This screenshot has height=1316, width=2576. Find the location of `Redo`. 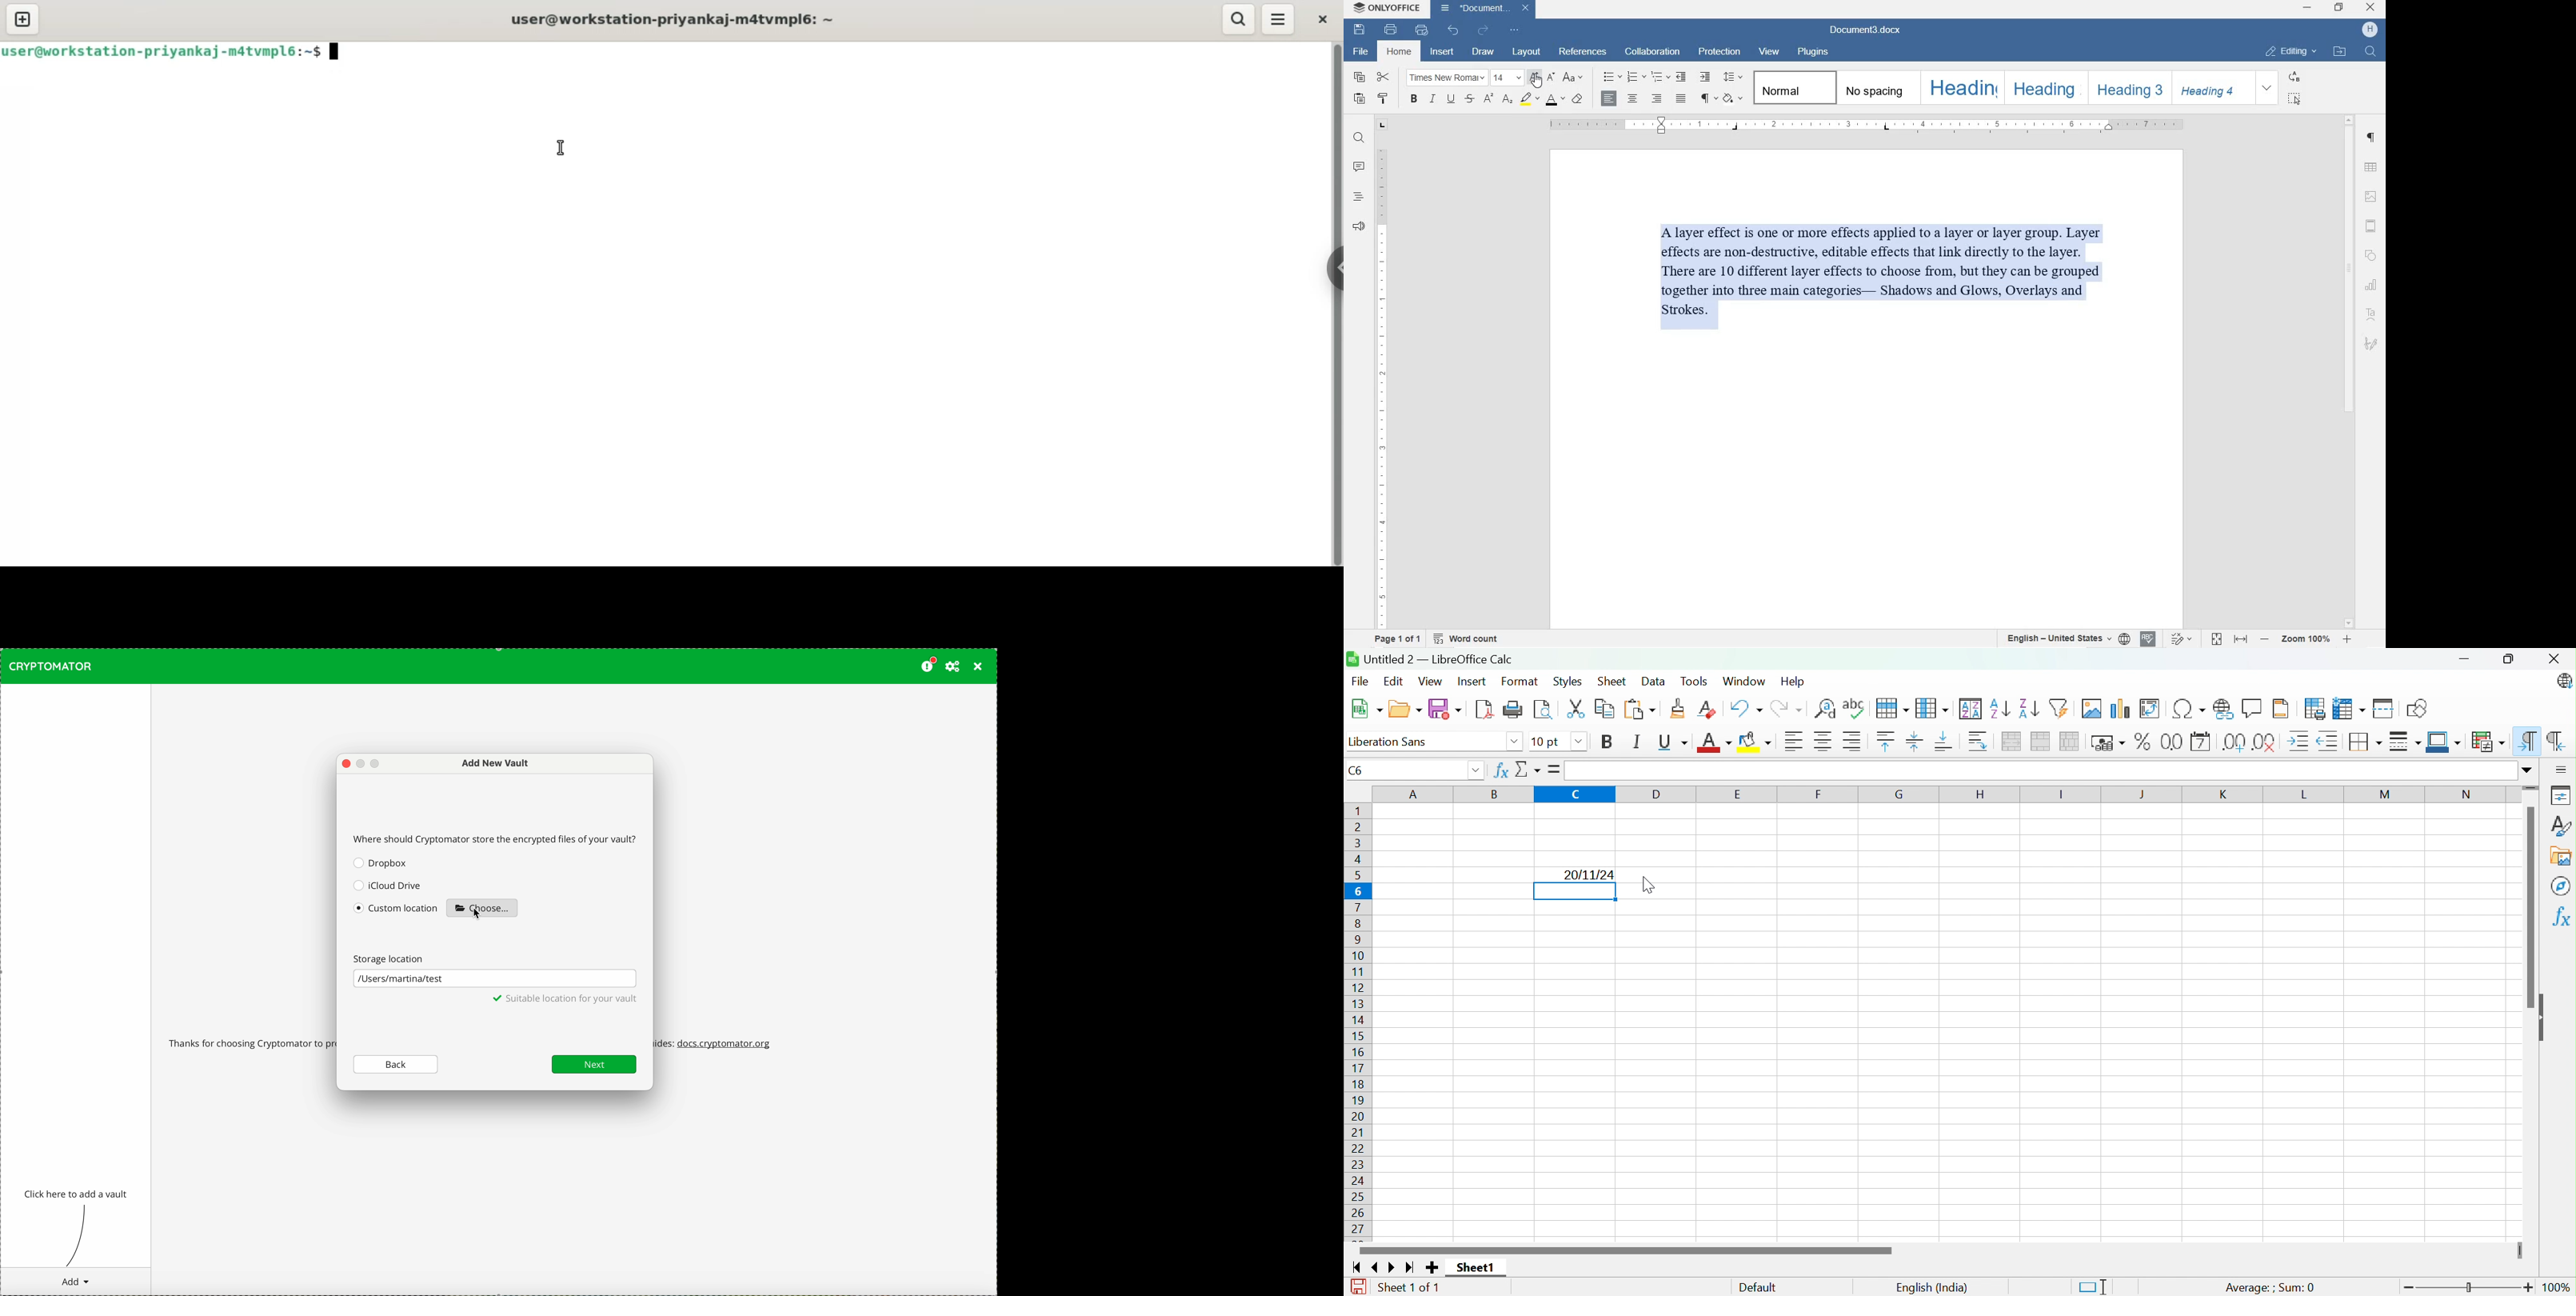

Redo is located at coordinates (1786, 710).